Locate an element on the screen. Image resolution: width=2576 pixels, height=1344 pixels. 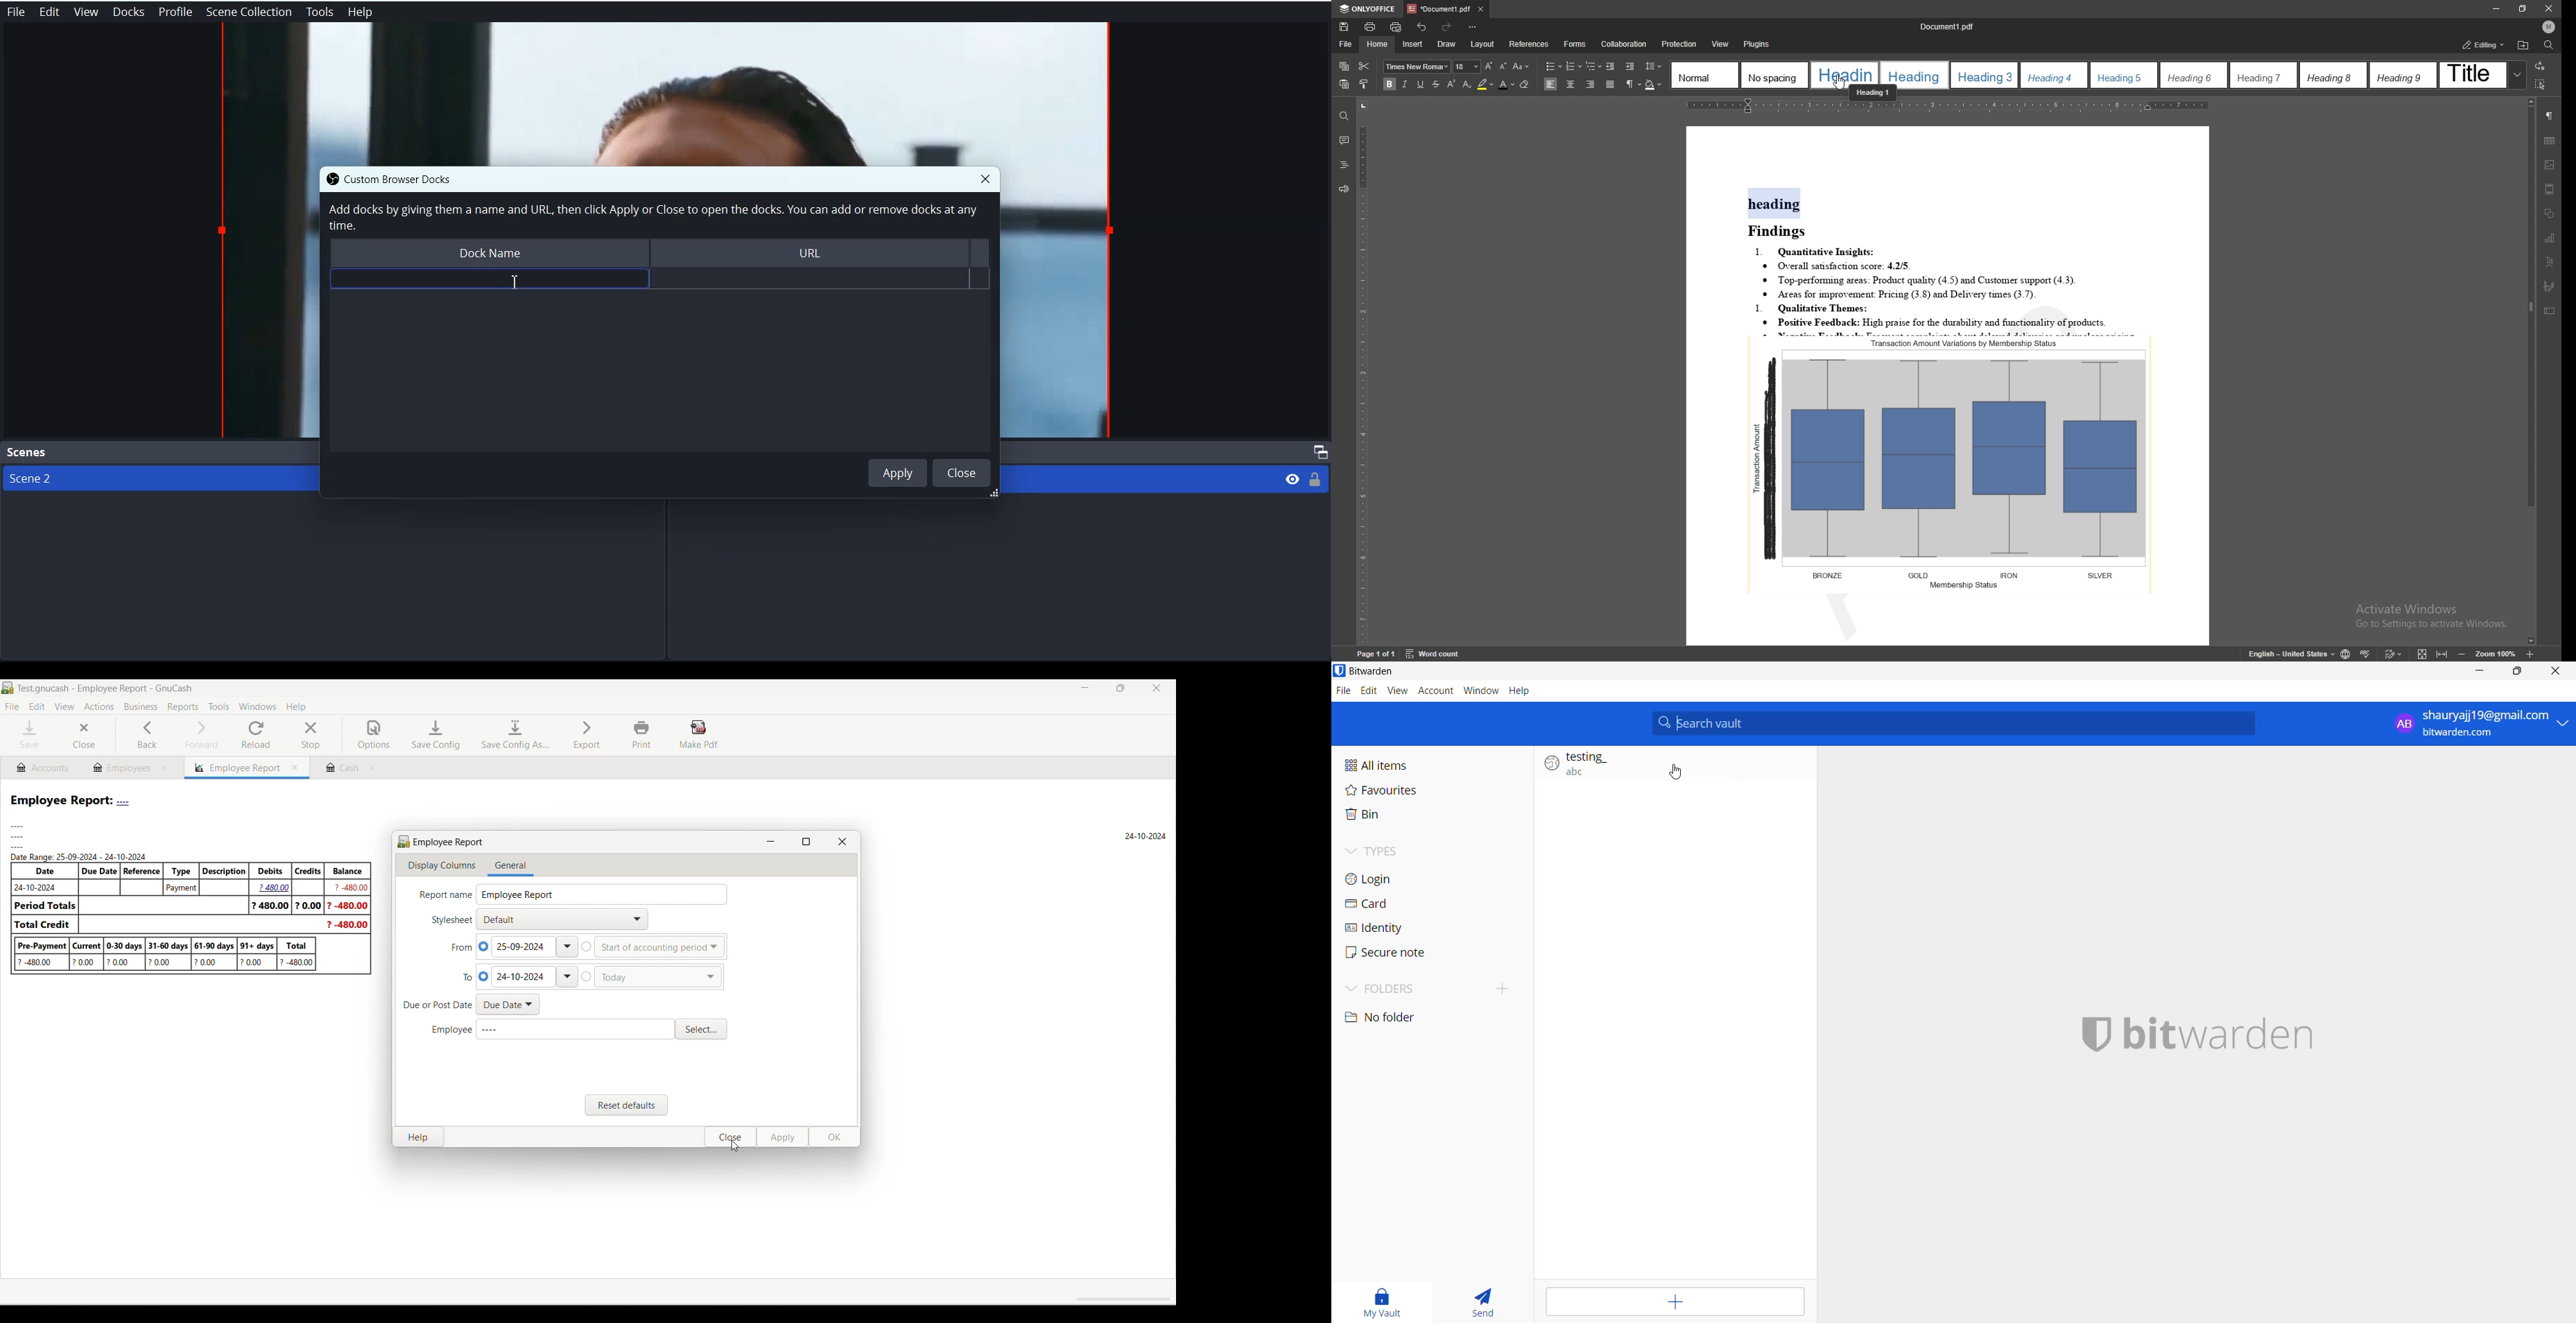
bullets is located at coordinates (1554, 66).